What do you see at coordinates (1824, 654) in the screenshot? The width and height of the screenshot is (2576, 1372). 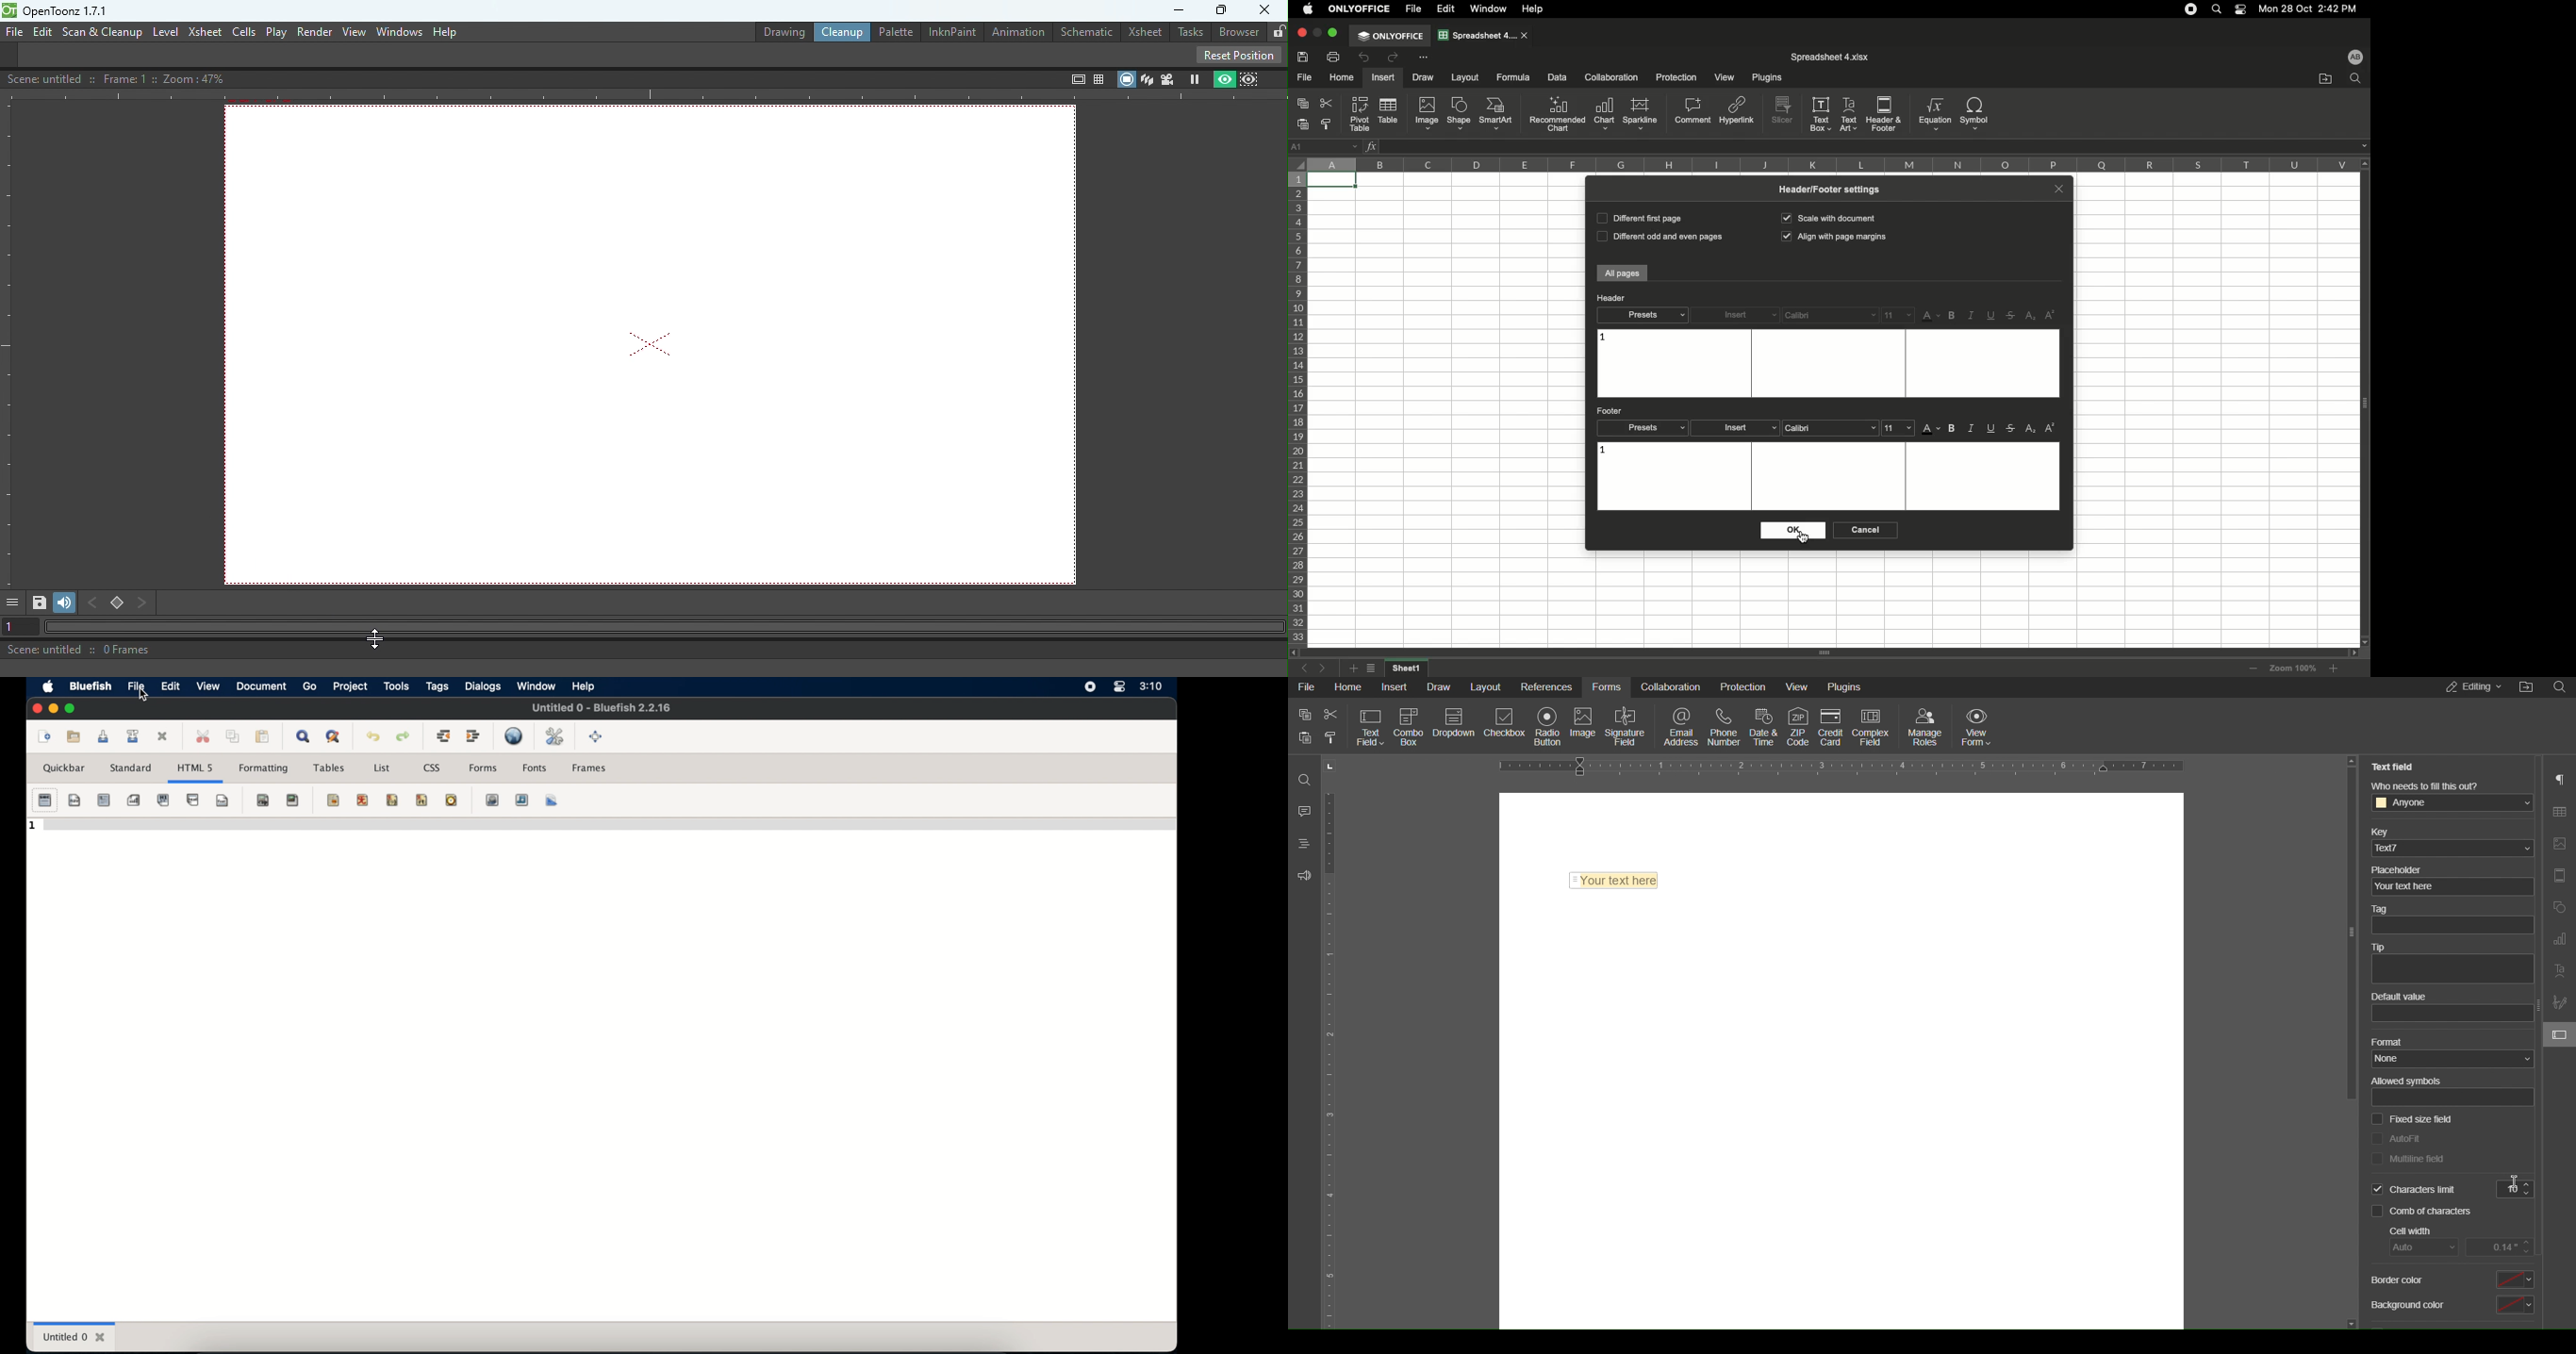 I see `Scroll` at bounding box center [1824, 654].